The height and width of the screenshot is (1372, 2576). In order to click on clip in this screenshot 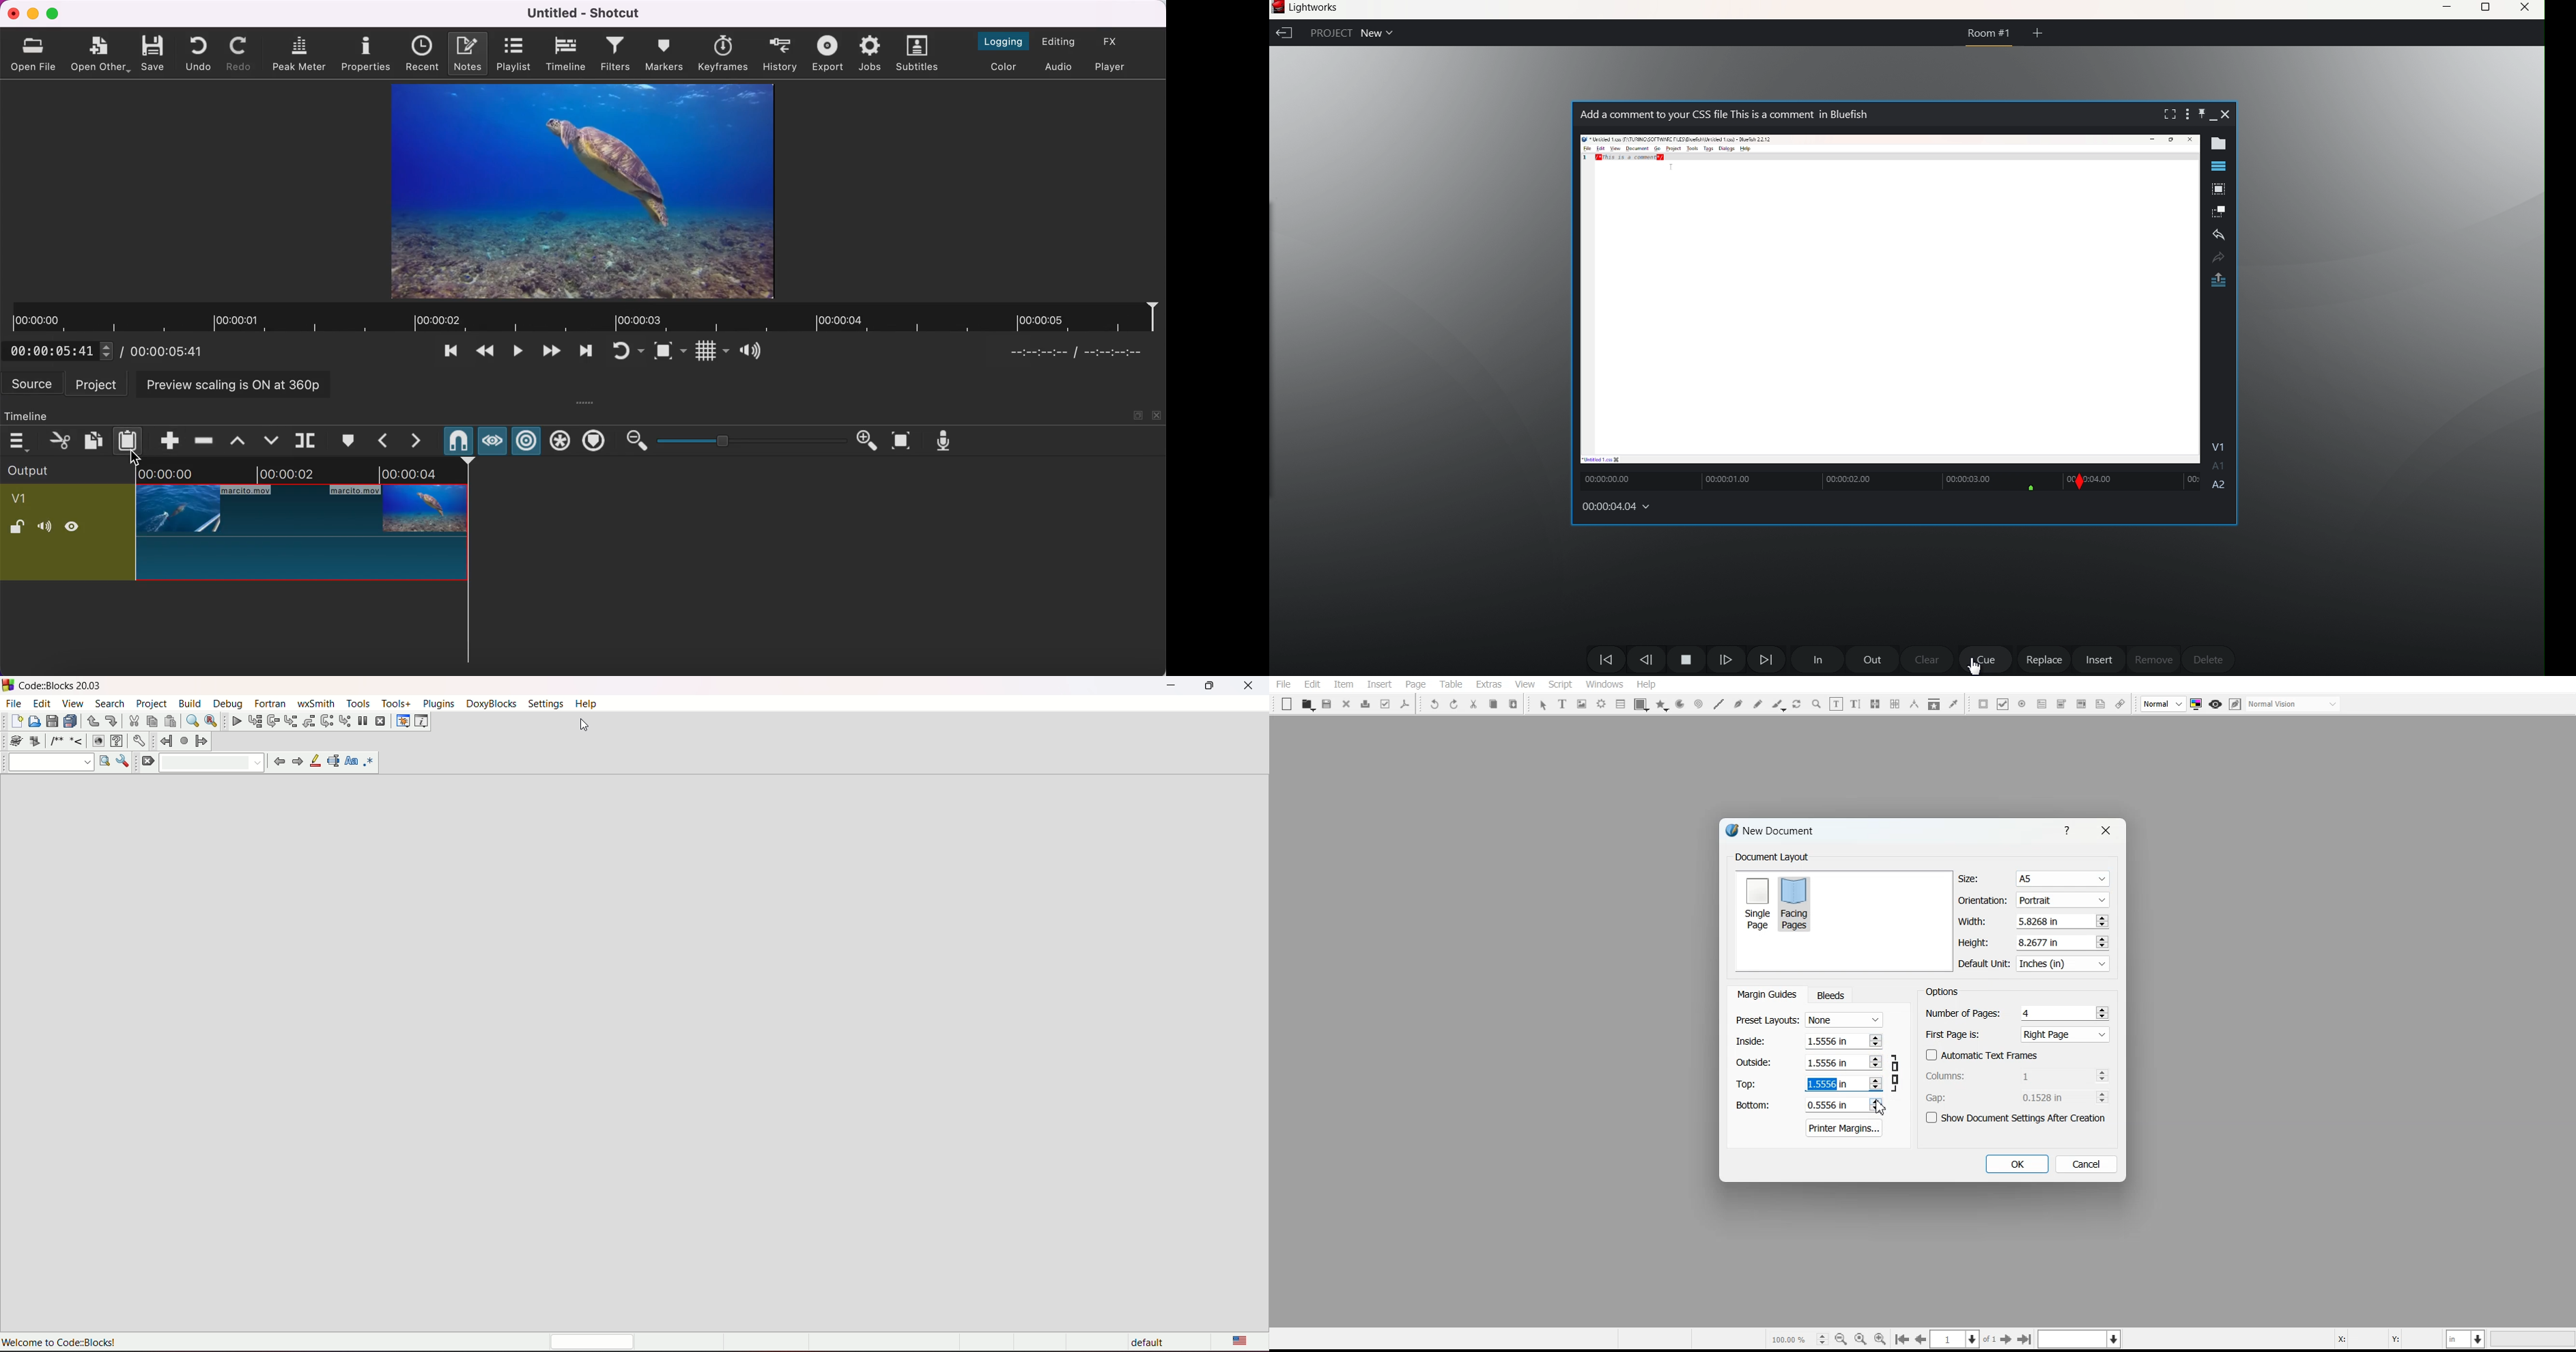, I will do `click(1890, 299)`.